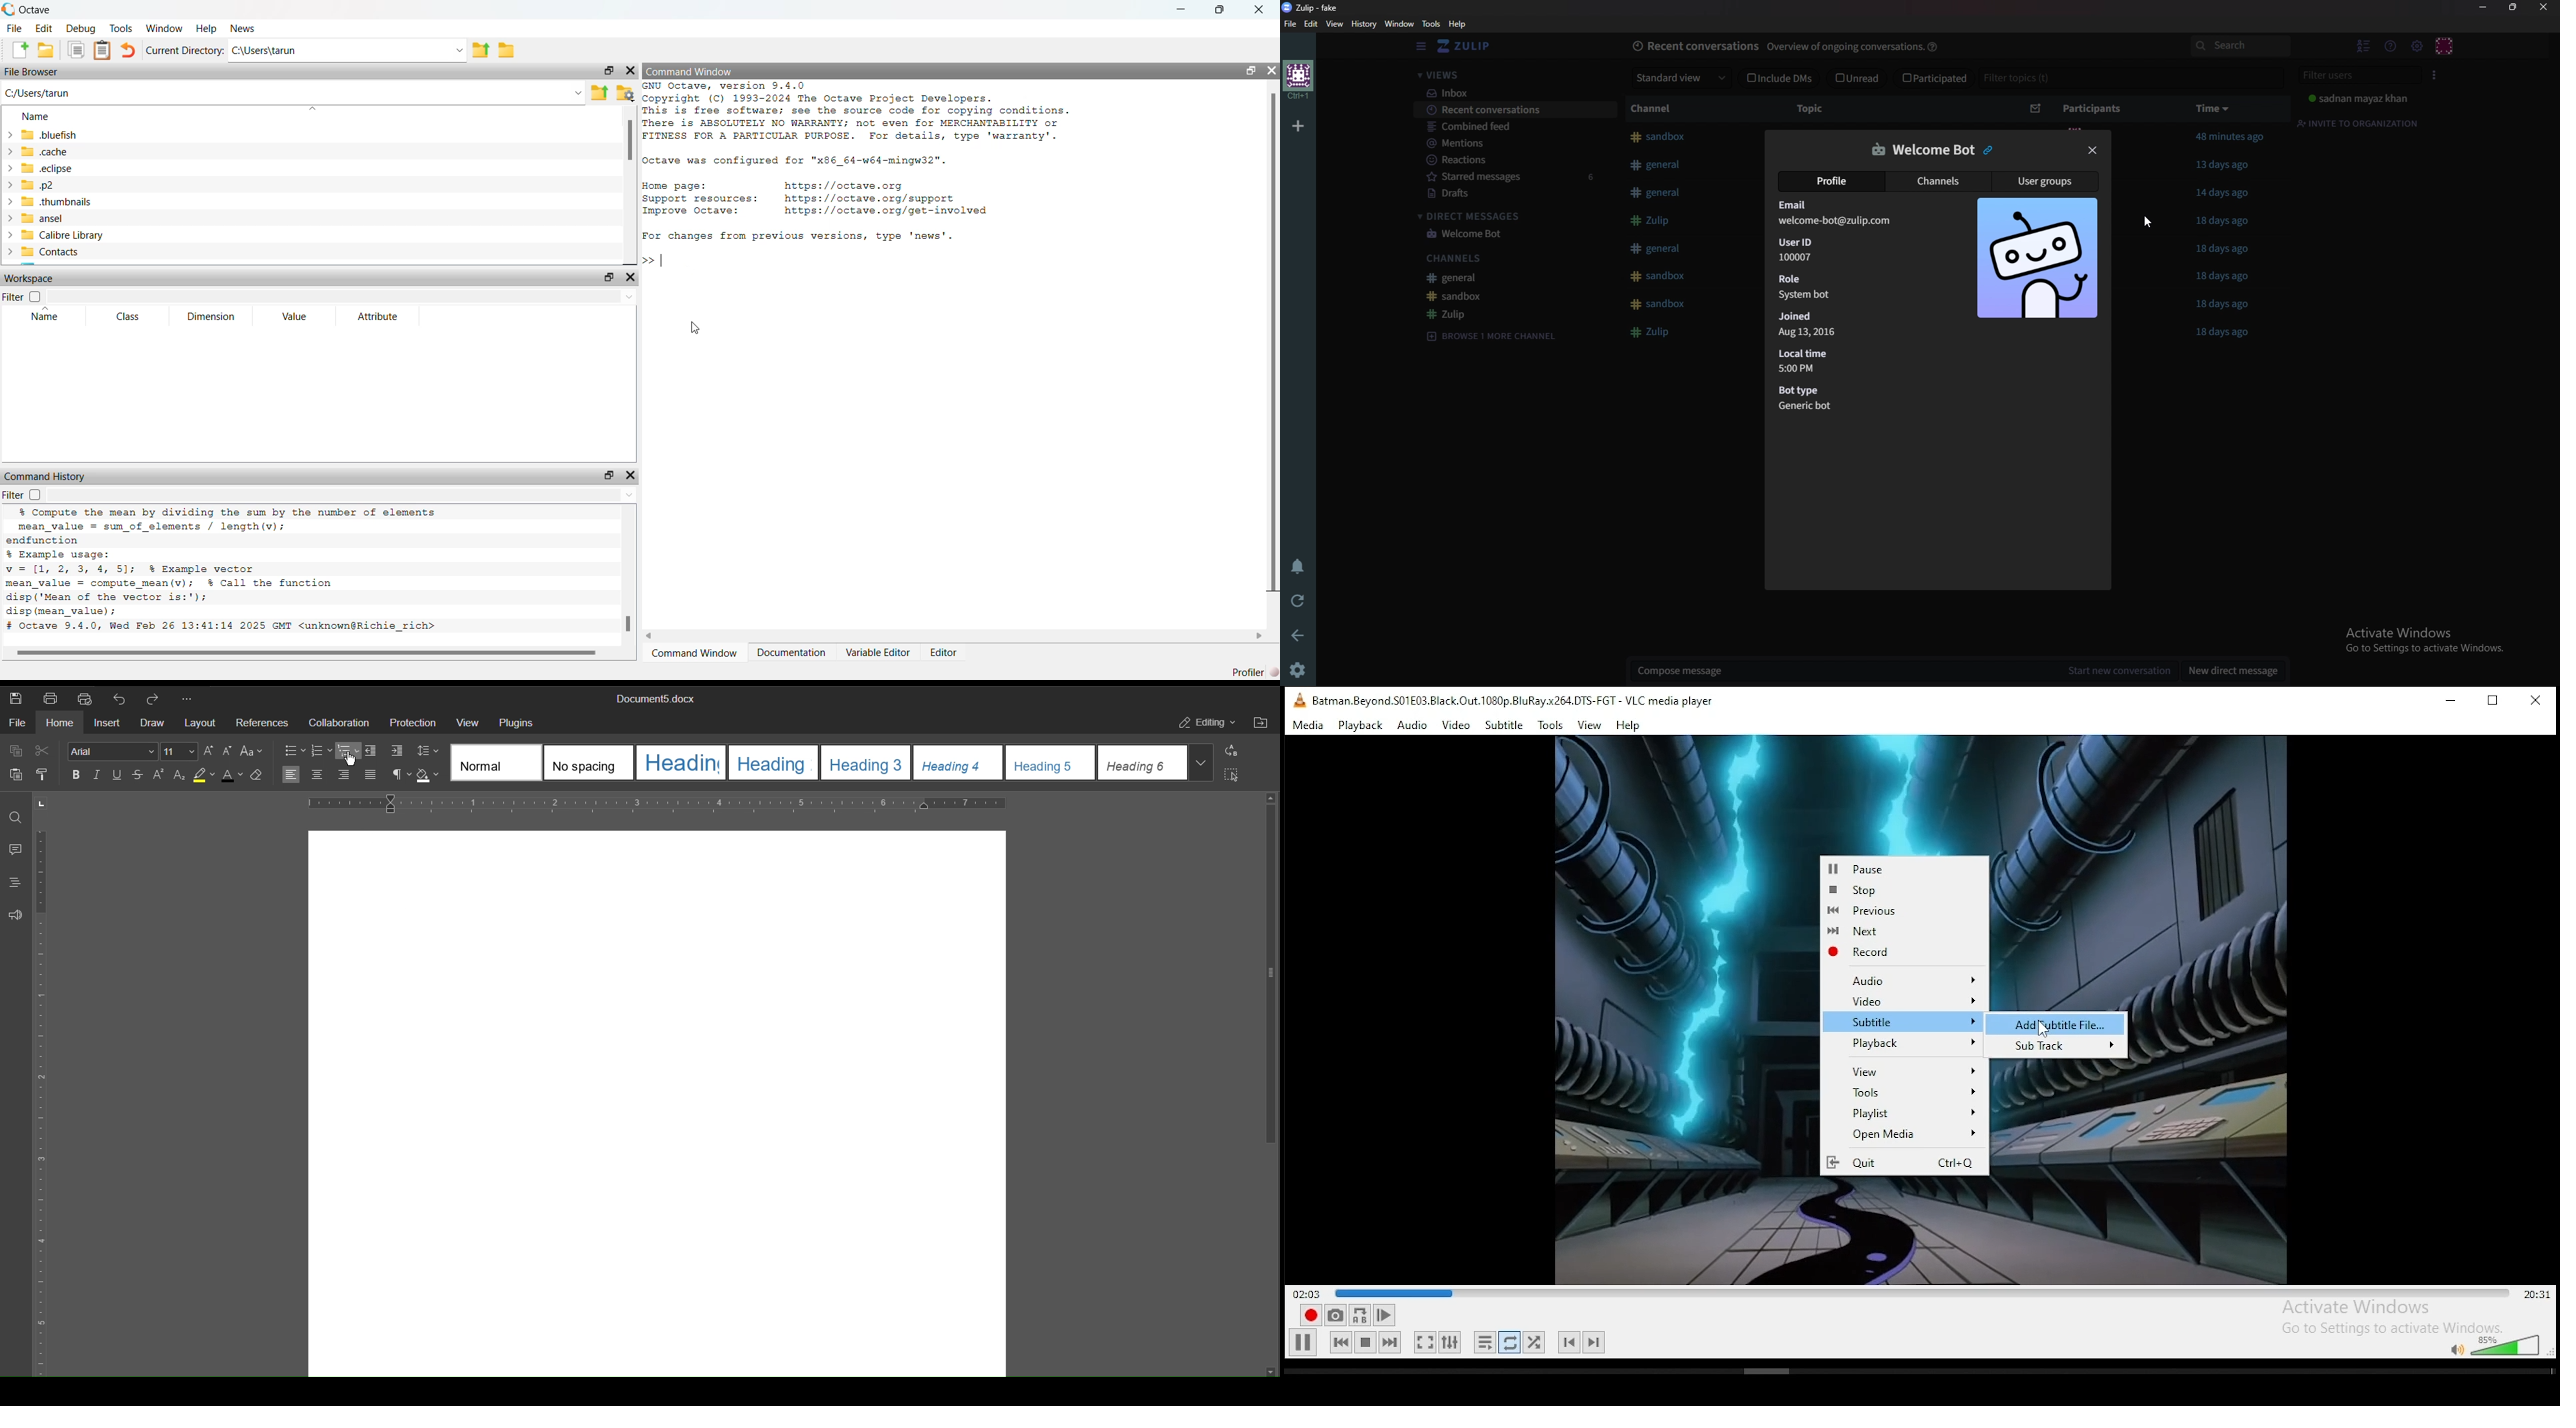 This screenshot has width=2576, height=1428. I want to click on Reload, so click(1298, 601).